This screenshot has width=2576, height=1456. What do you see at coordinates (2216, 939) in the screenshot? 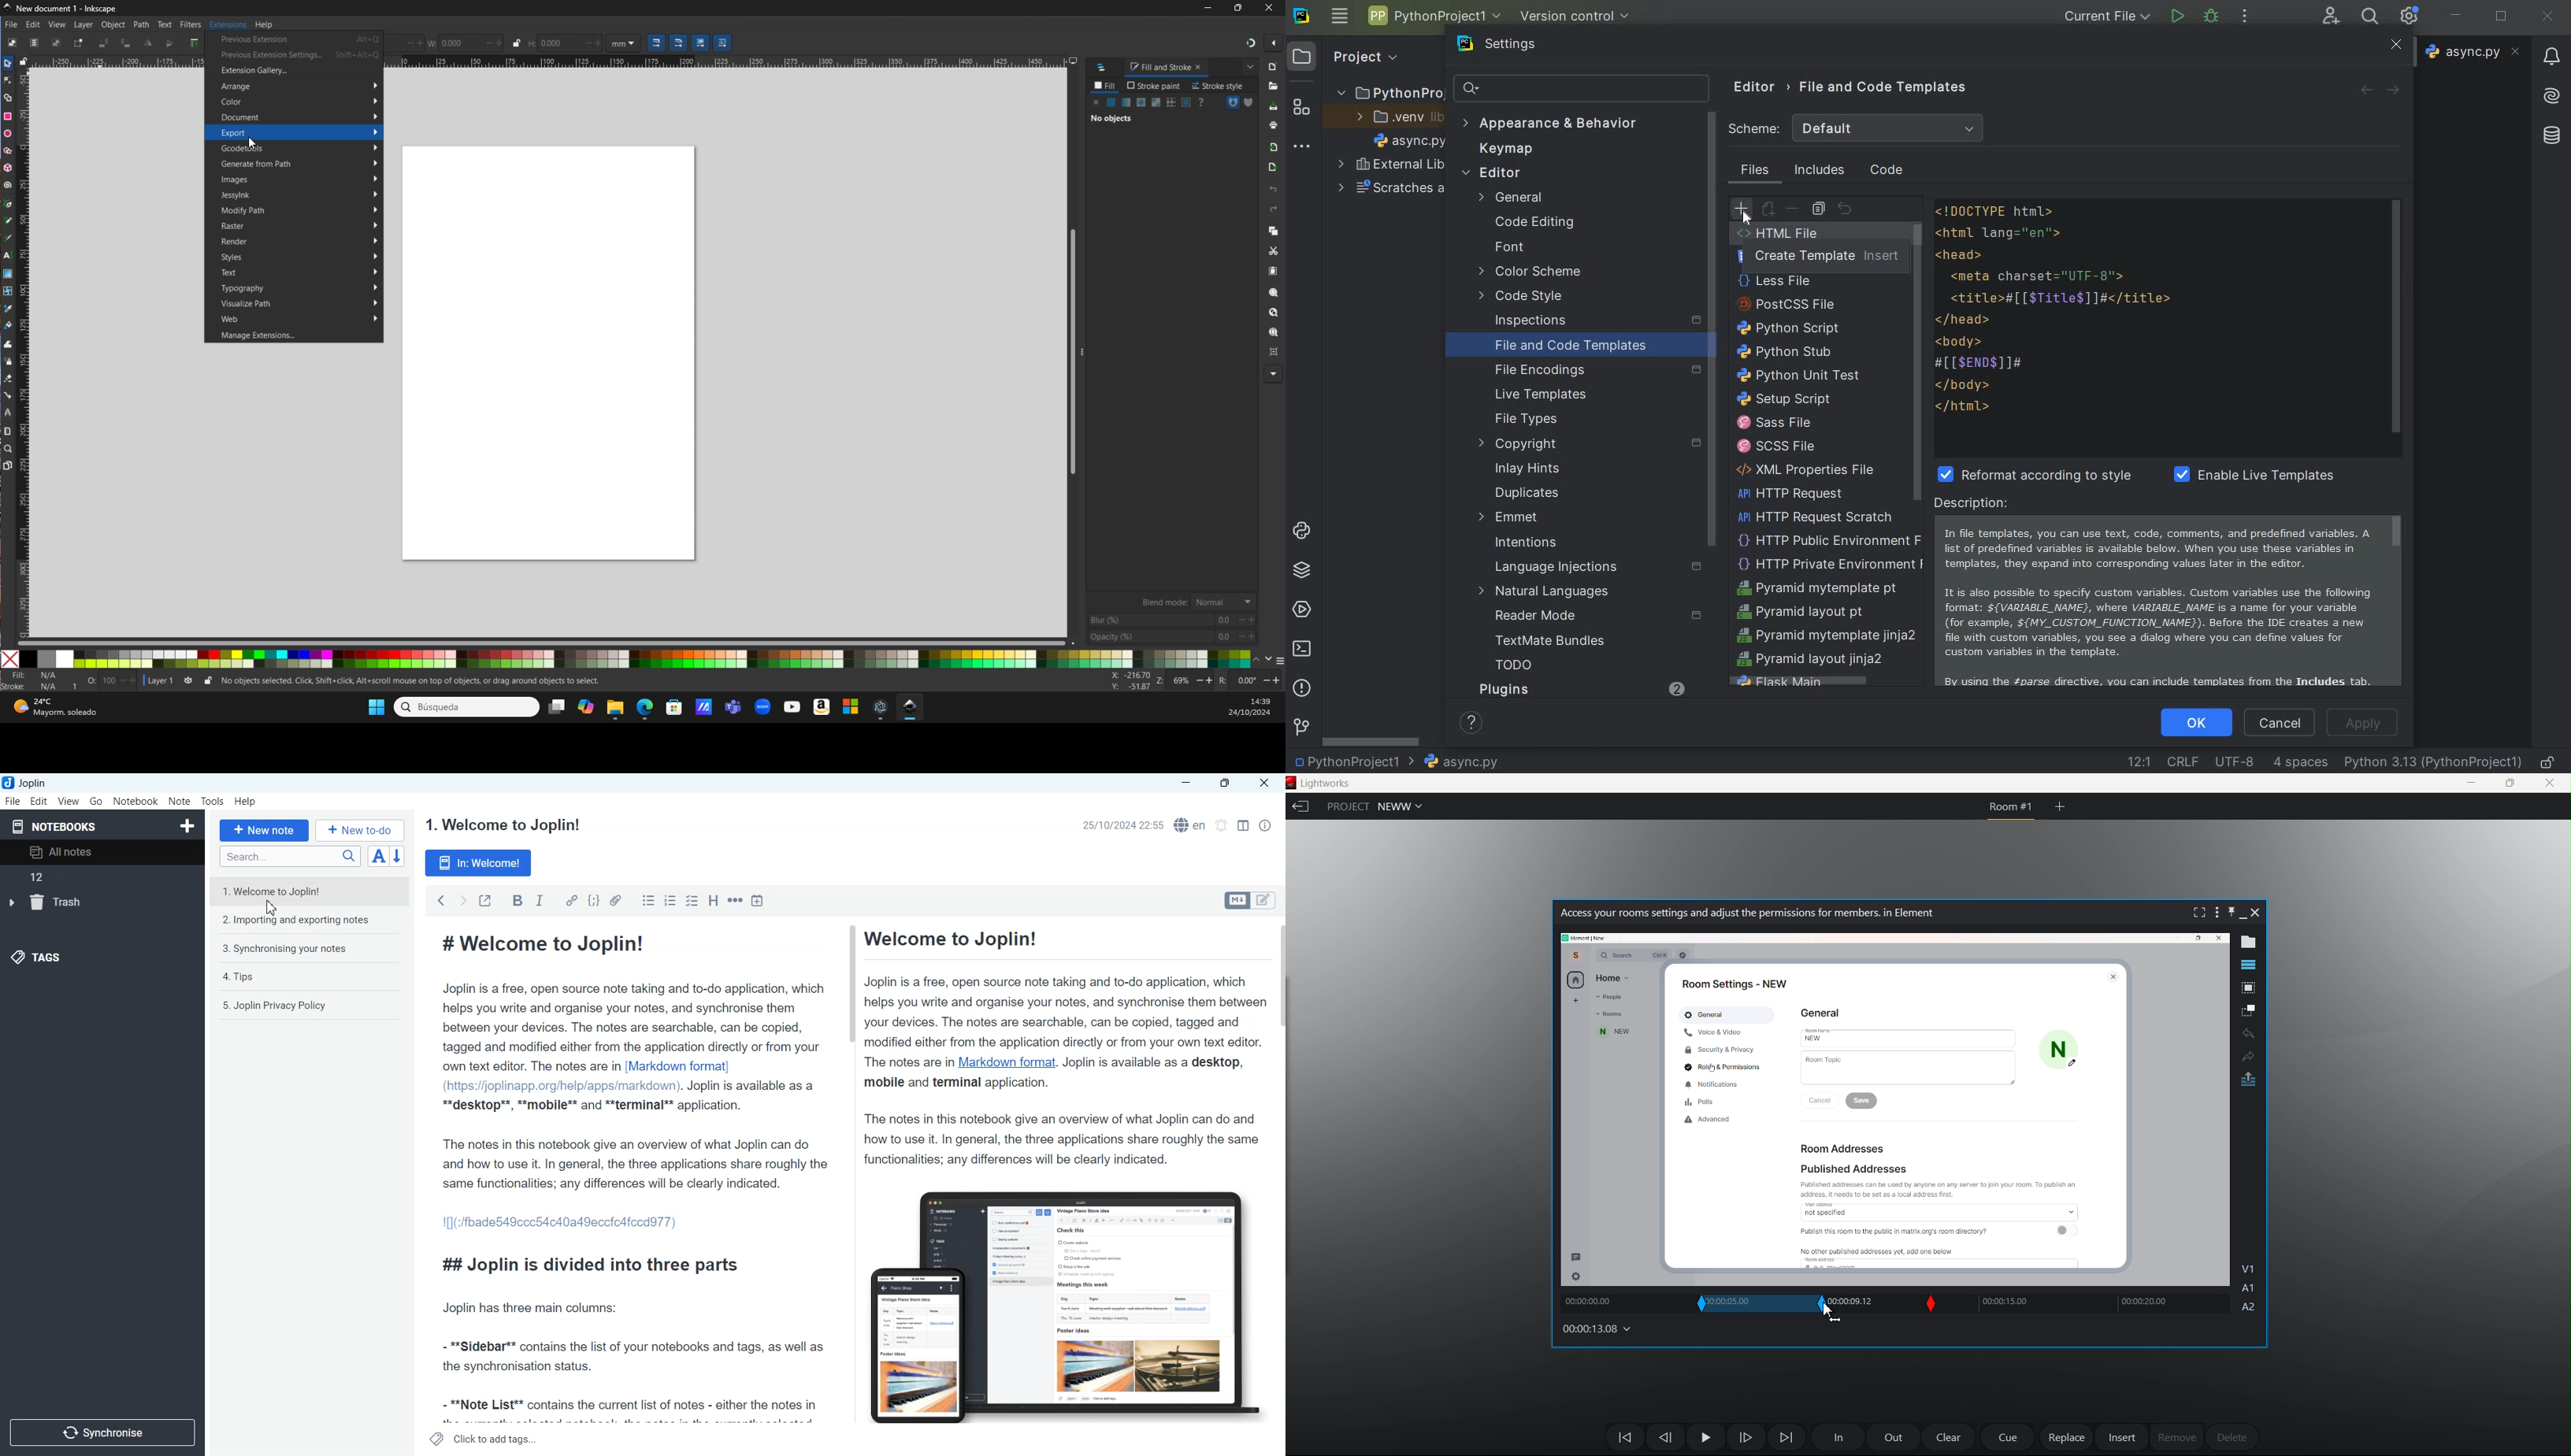
I see `close` at bounding box center [2216, 939].